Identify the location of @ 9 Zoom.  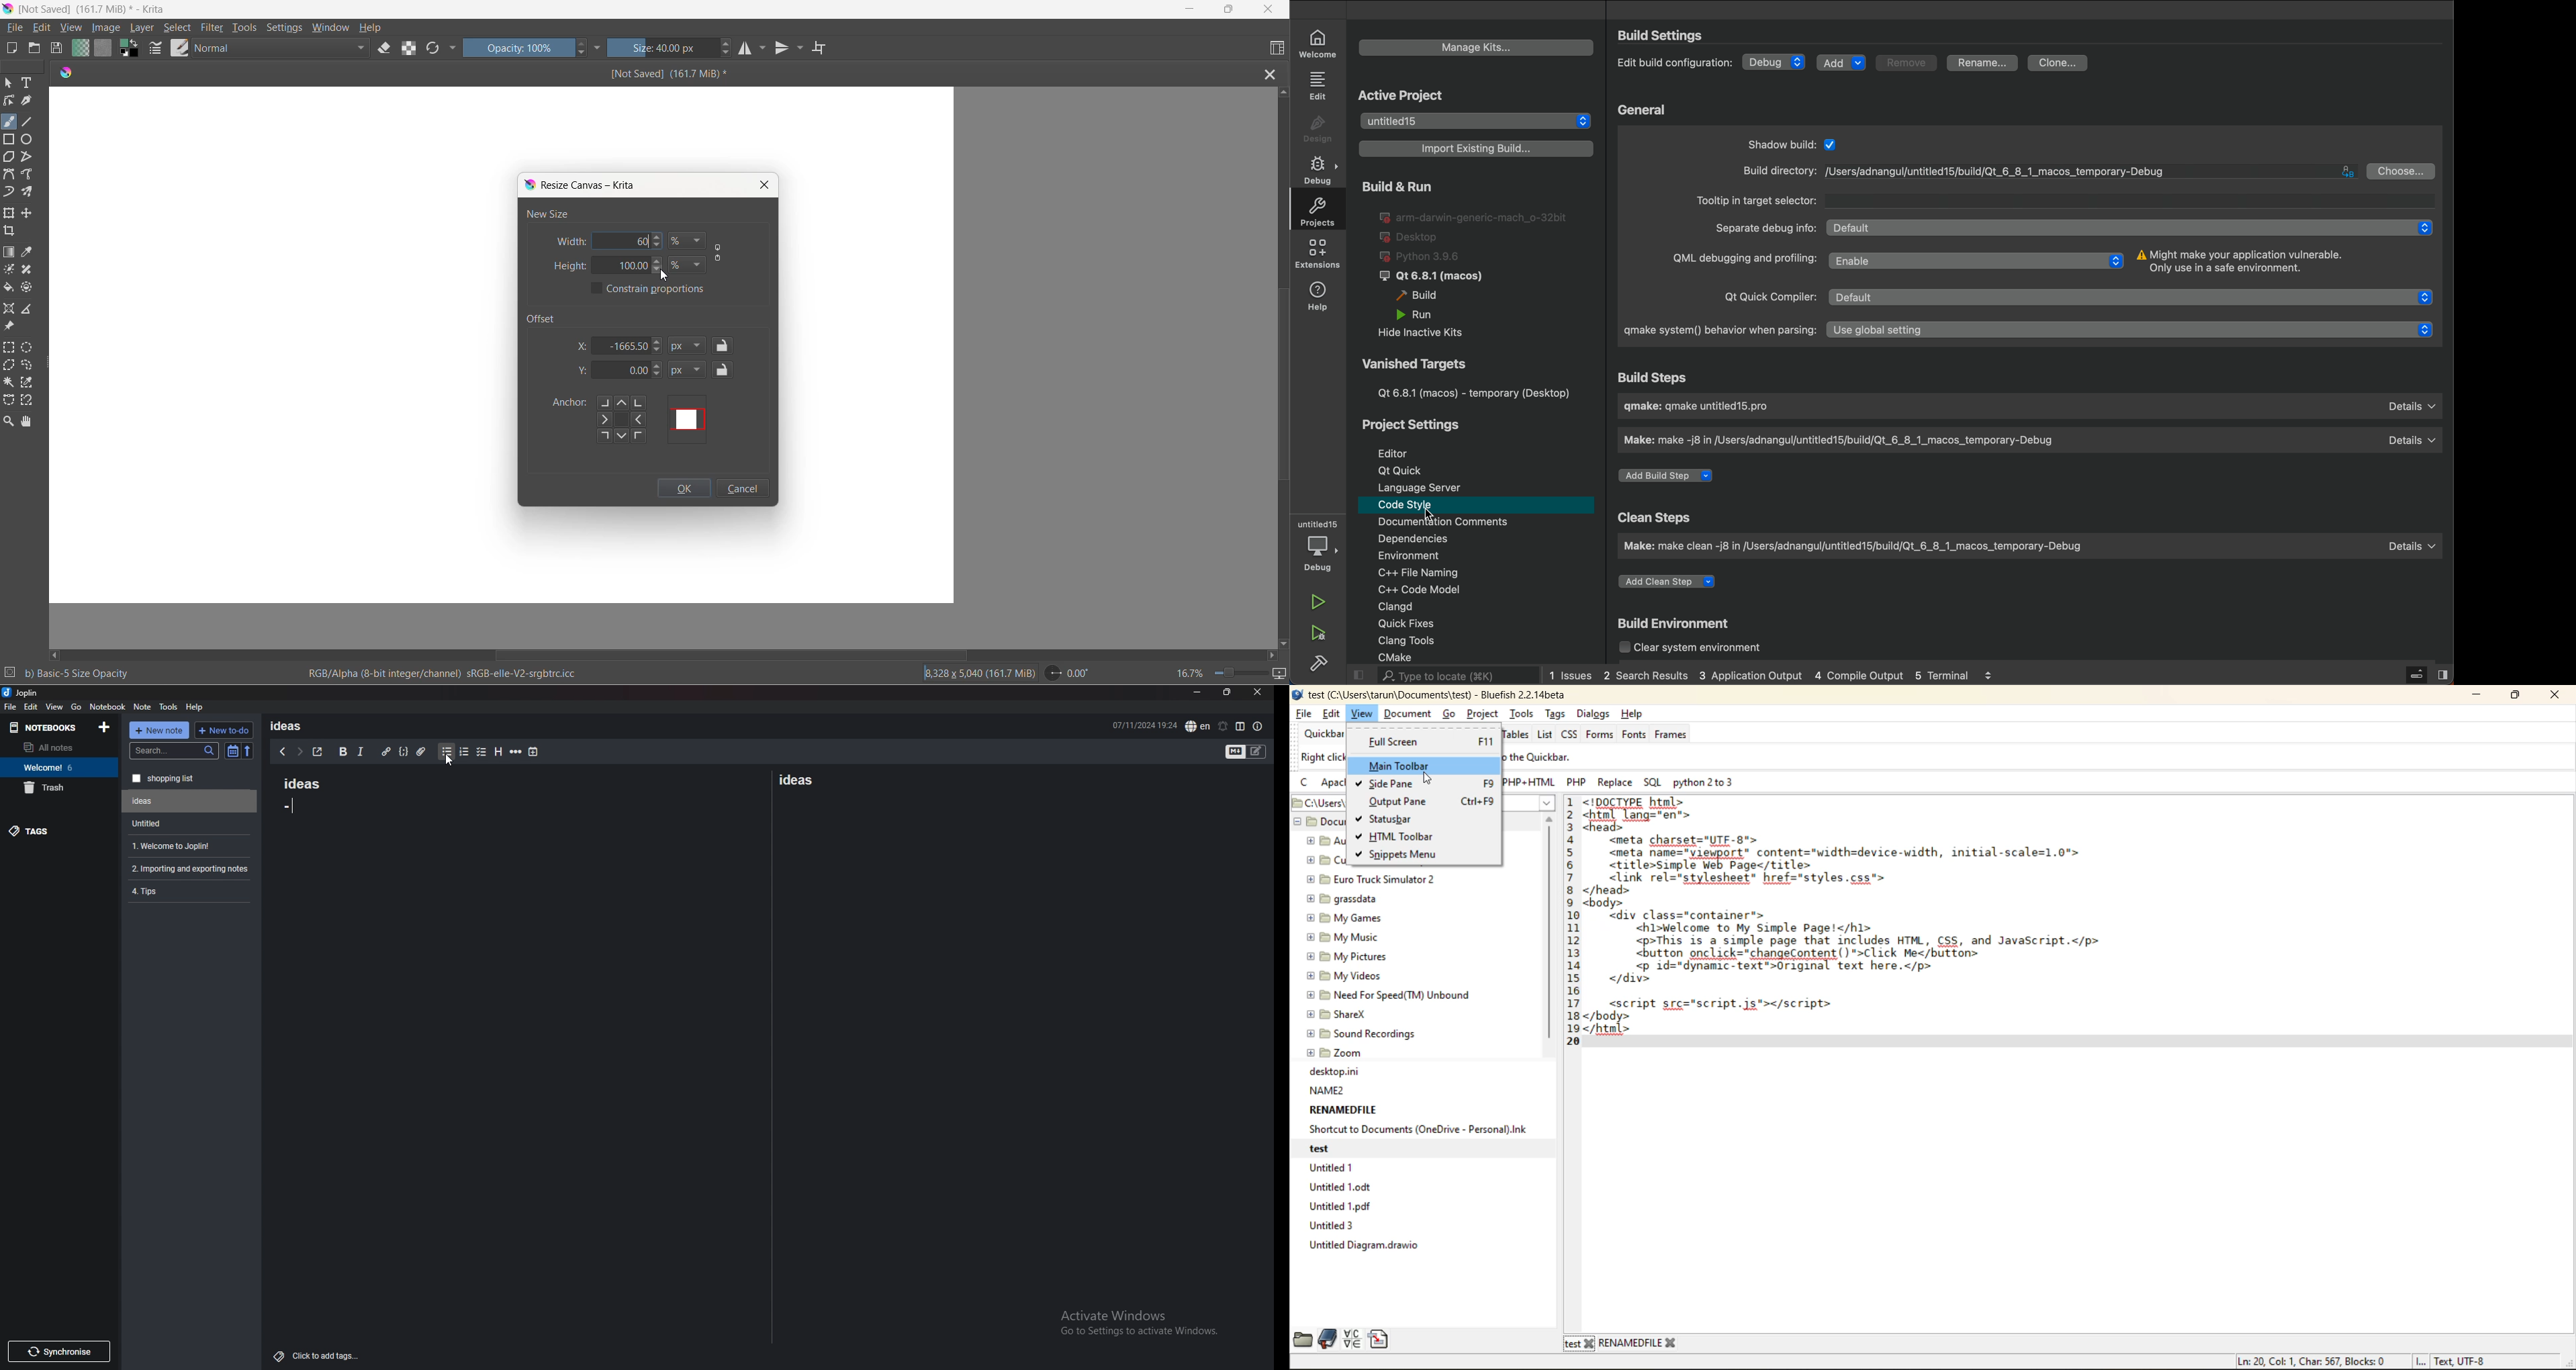
(1336, 1052).